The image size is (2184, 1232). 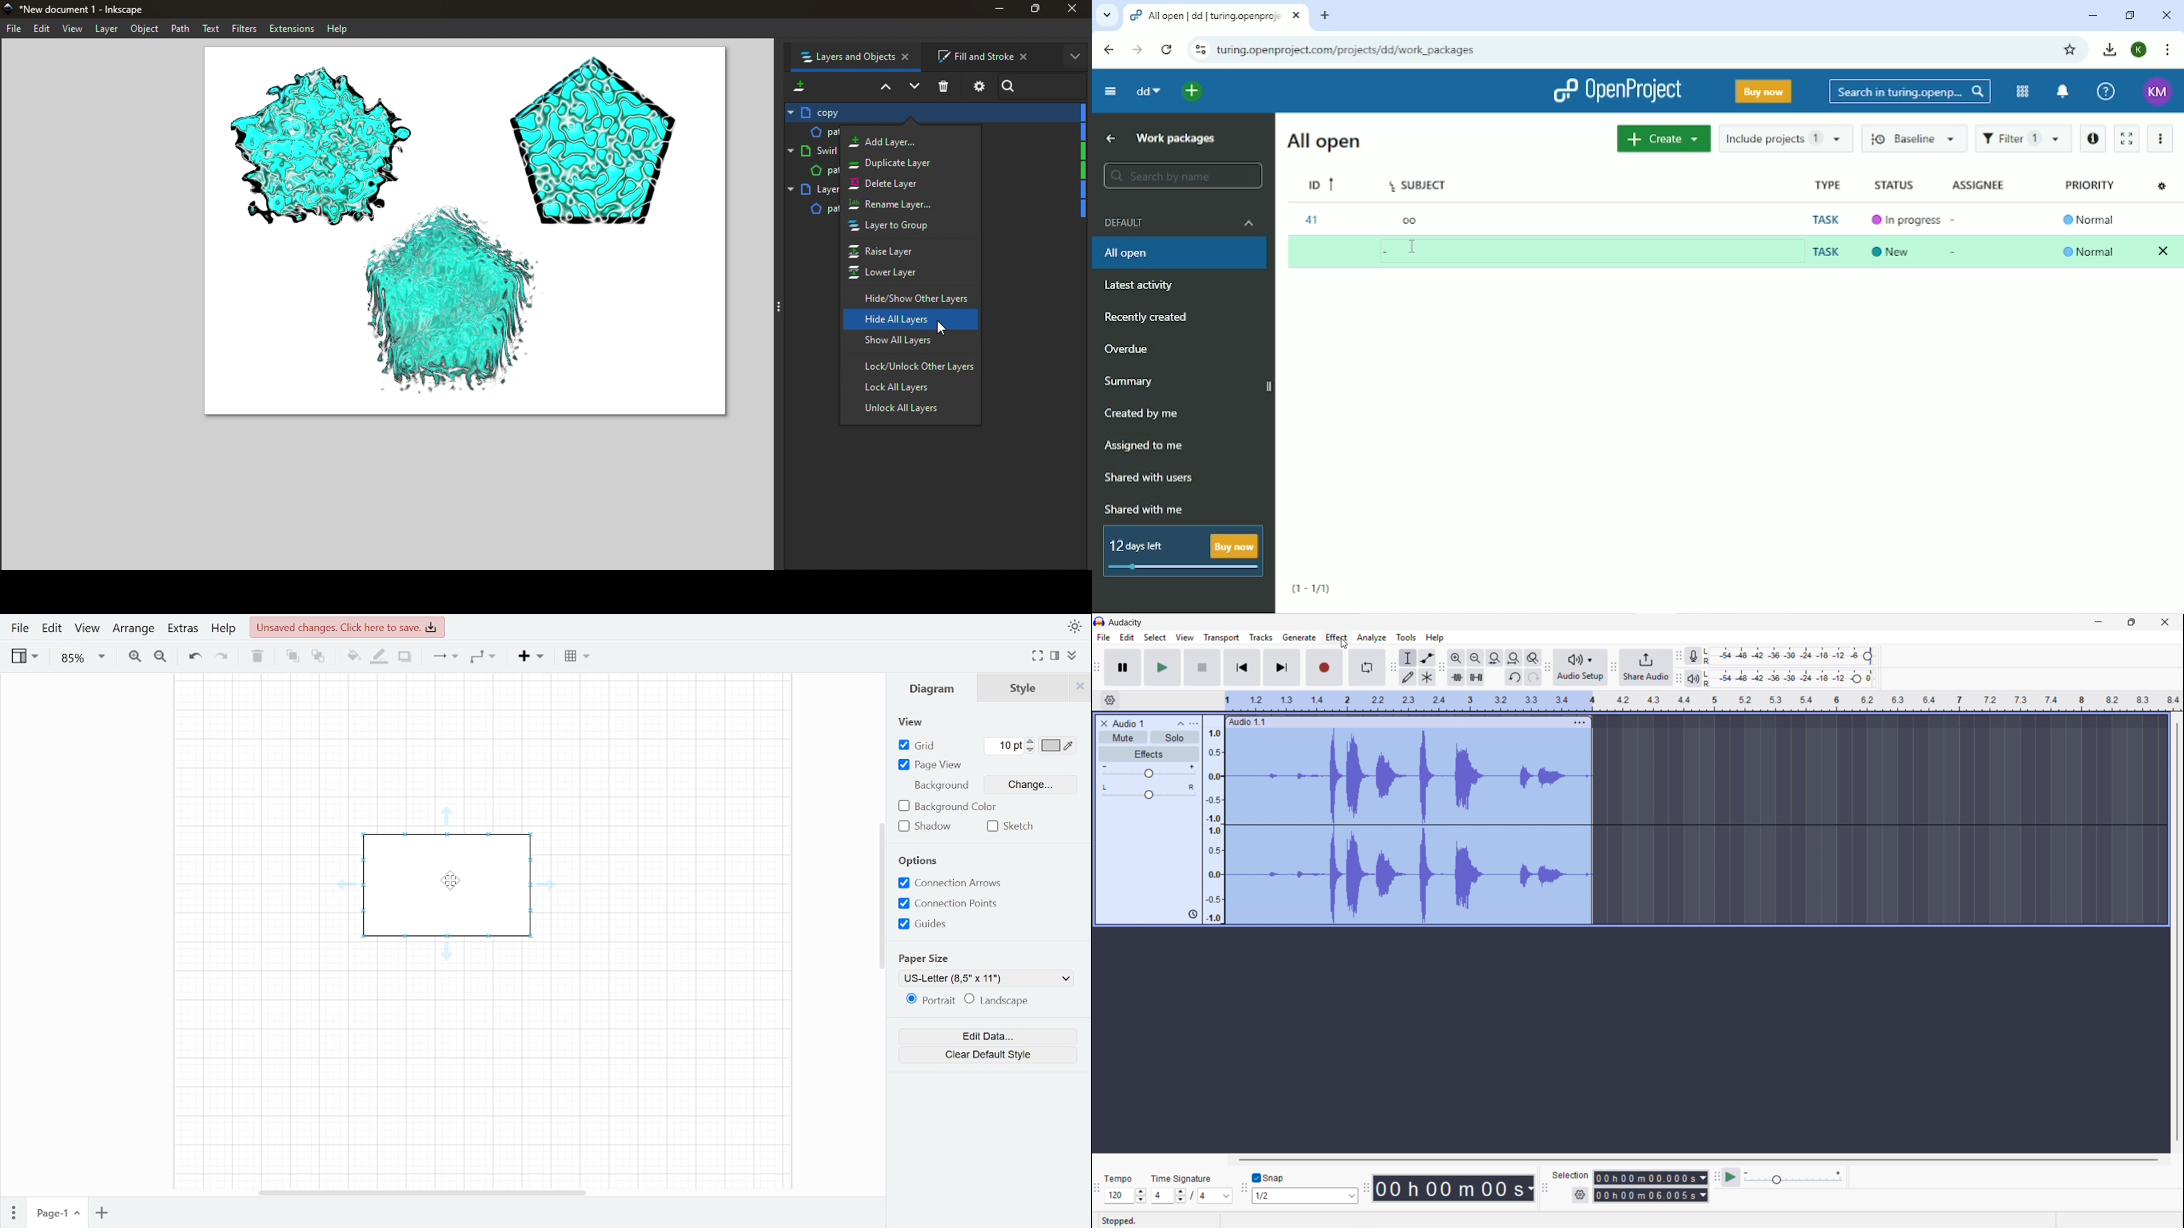 I want to click on Guides, so click(x=948, y=924).